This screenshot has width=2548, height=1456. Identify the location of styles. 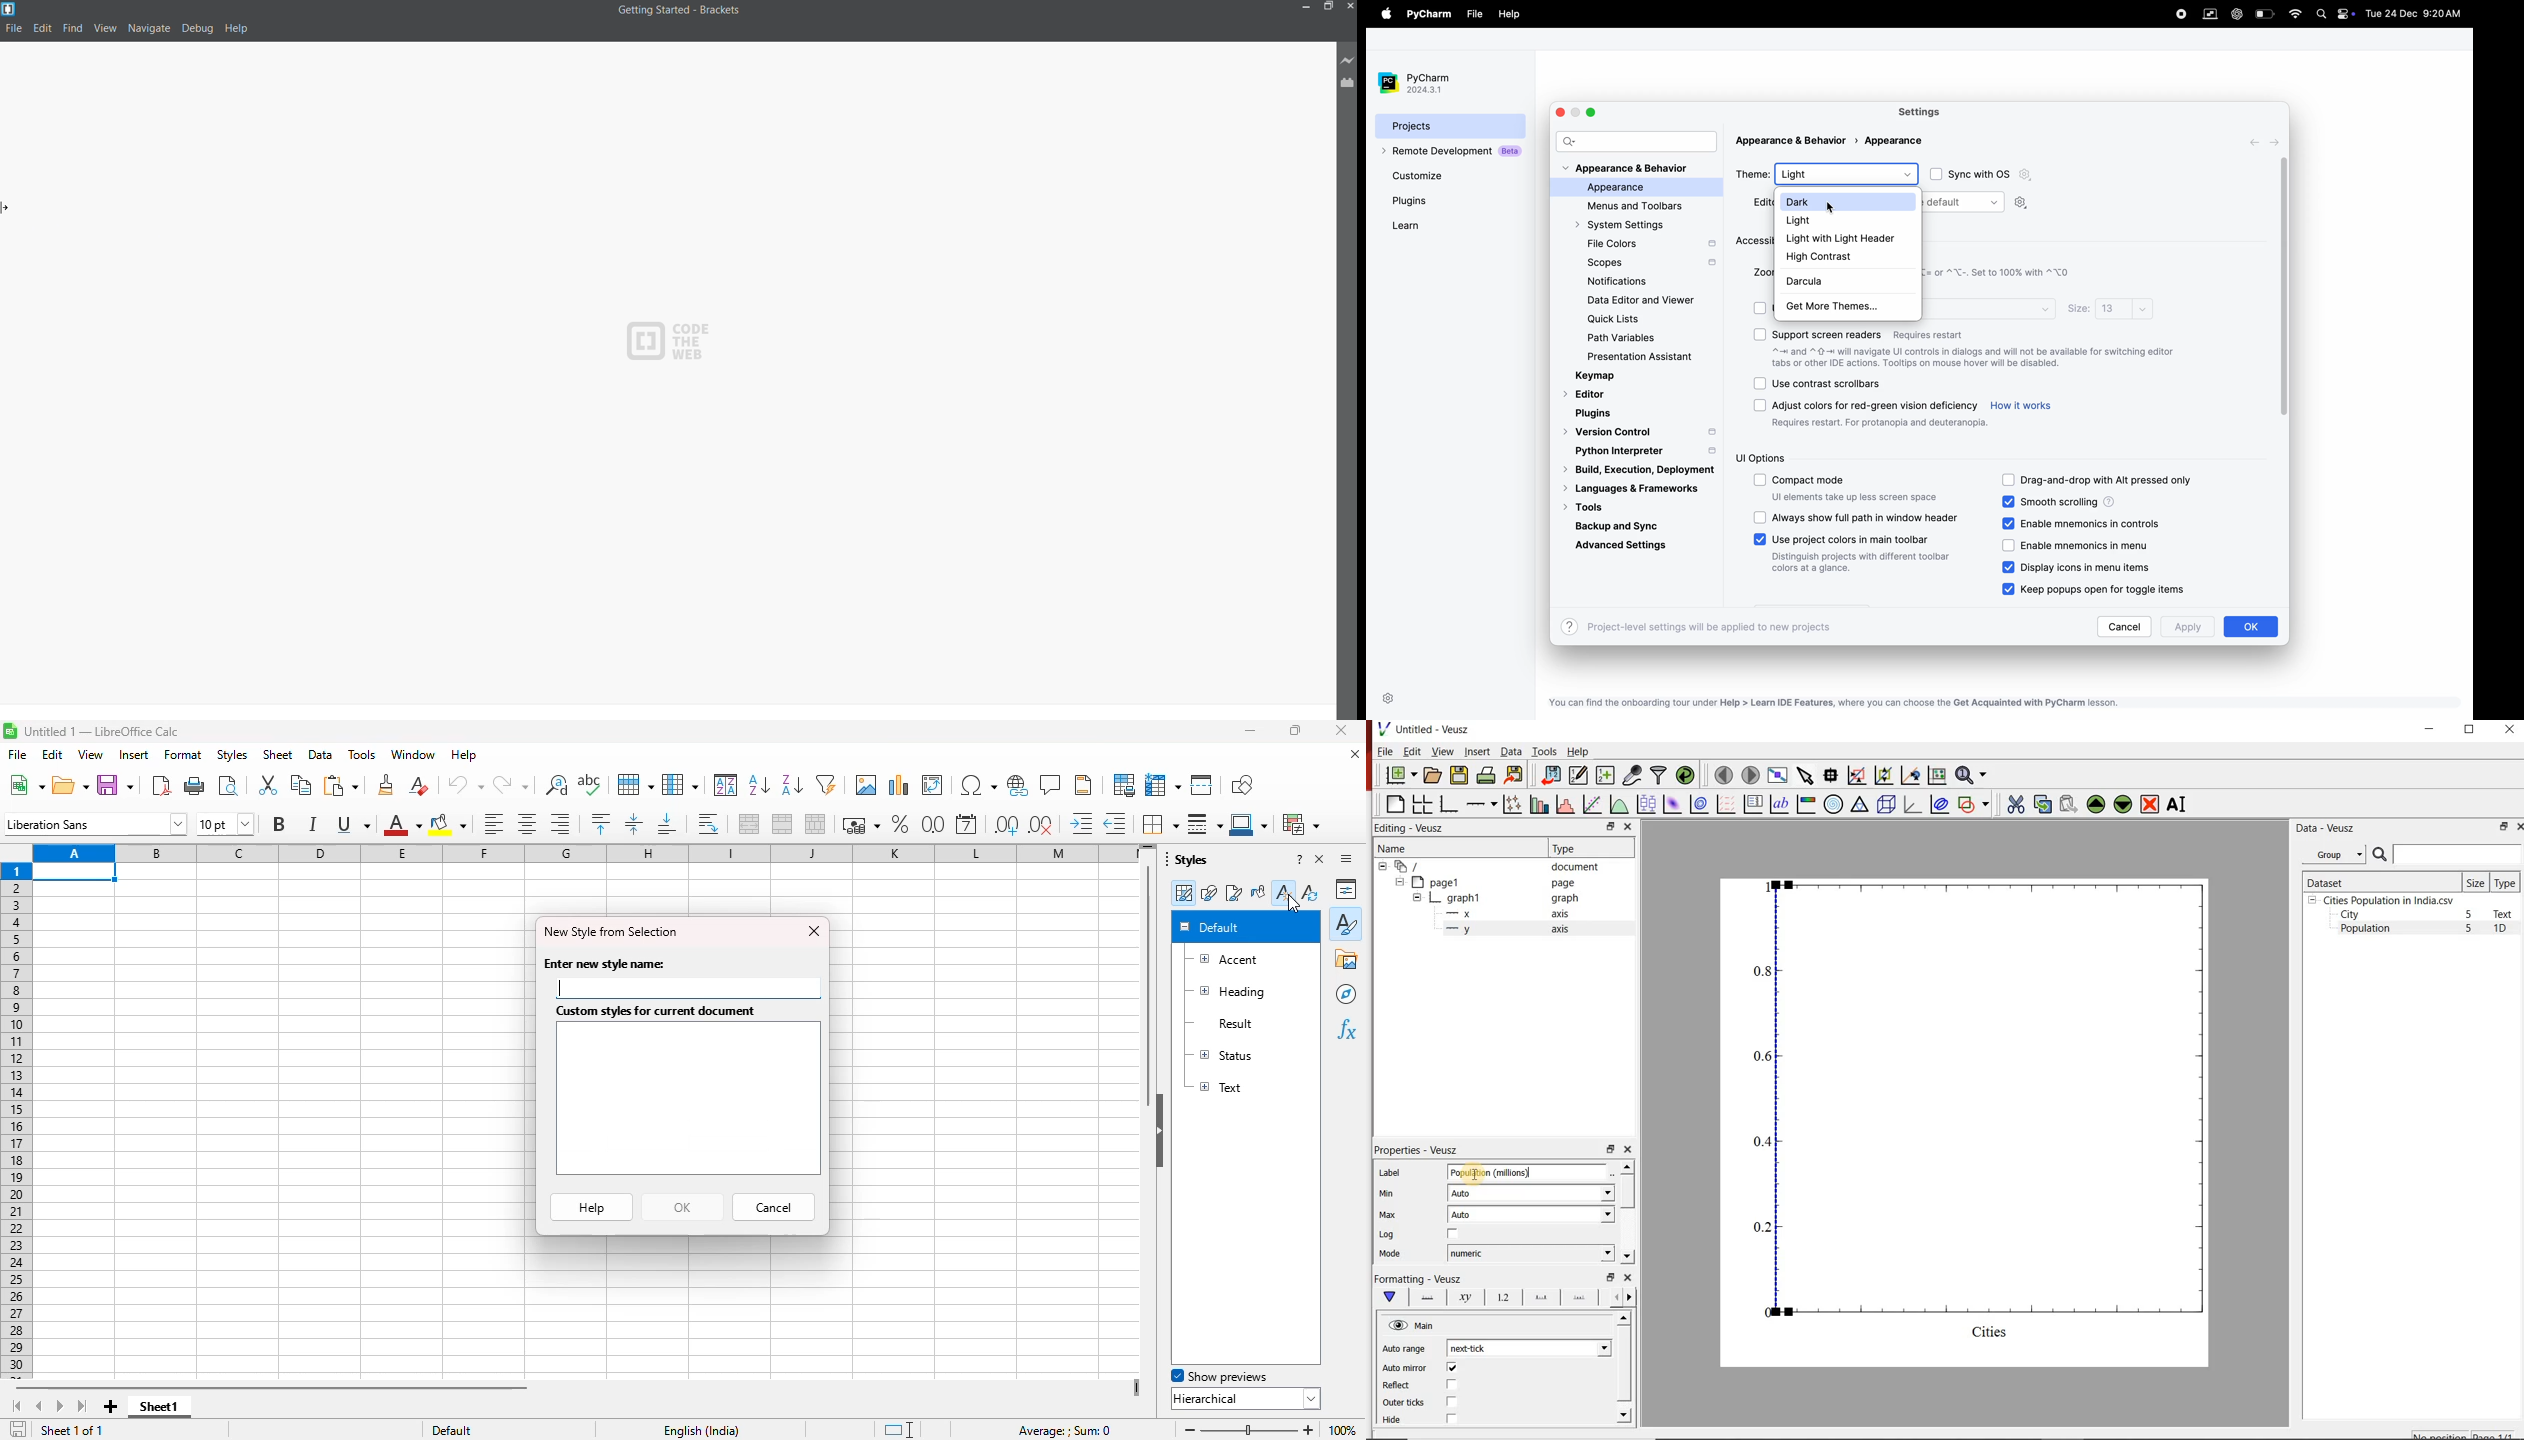
(1347, 922).